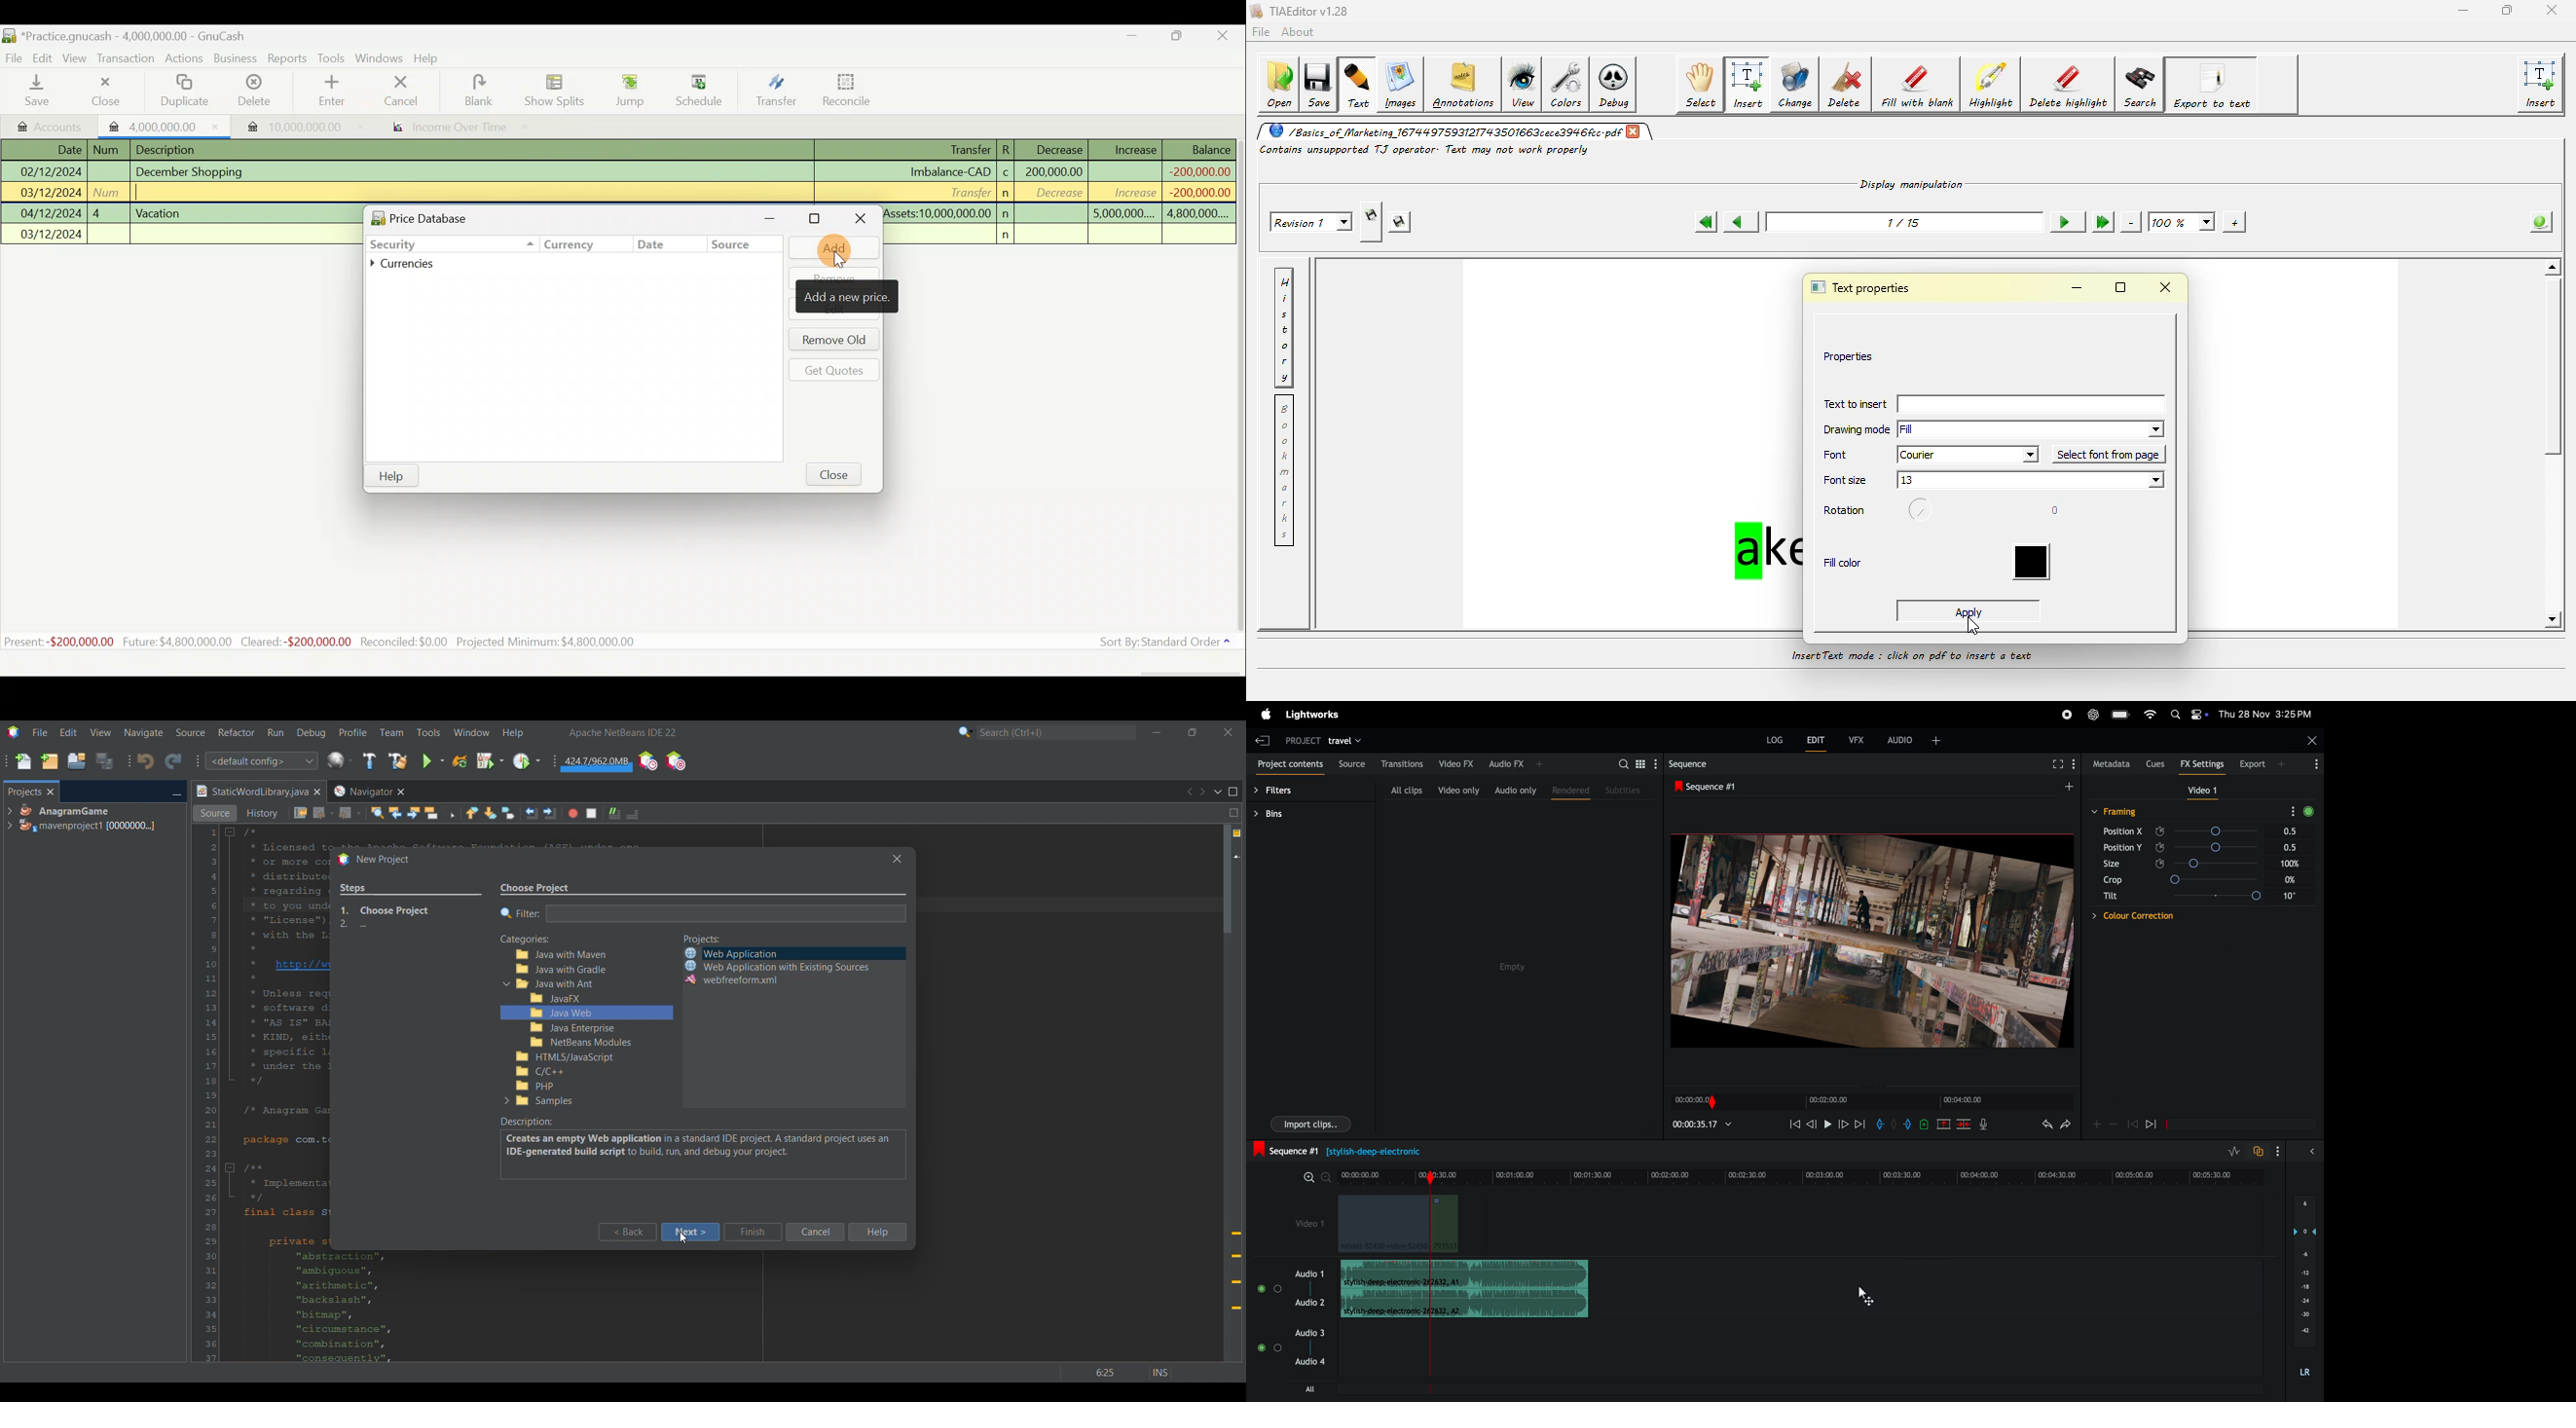  I want to click on View menu, so click(101, 732).